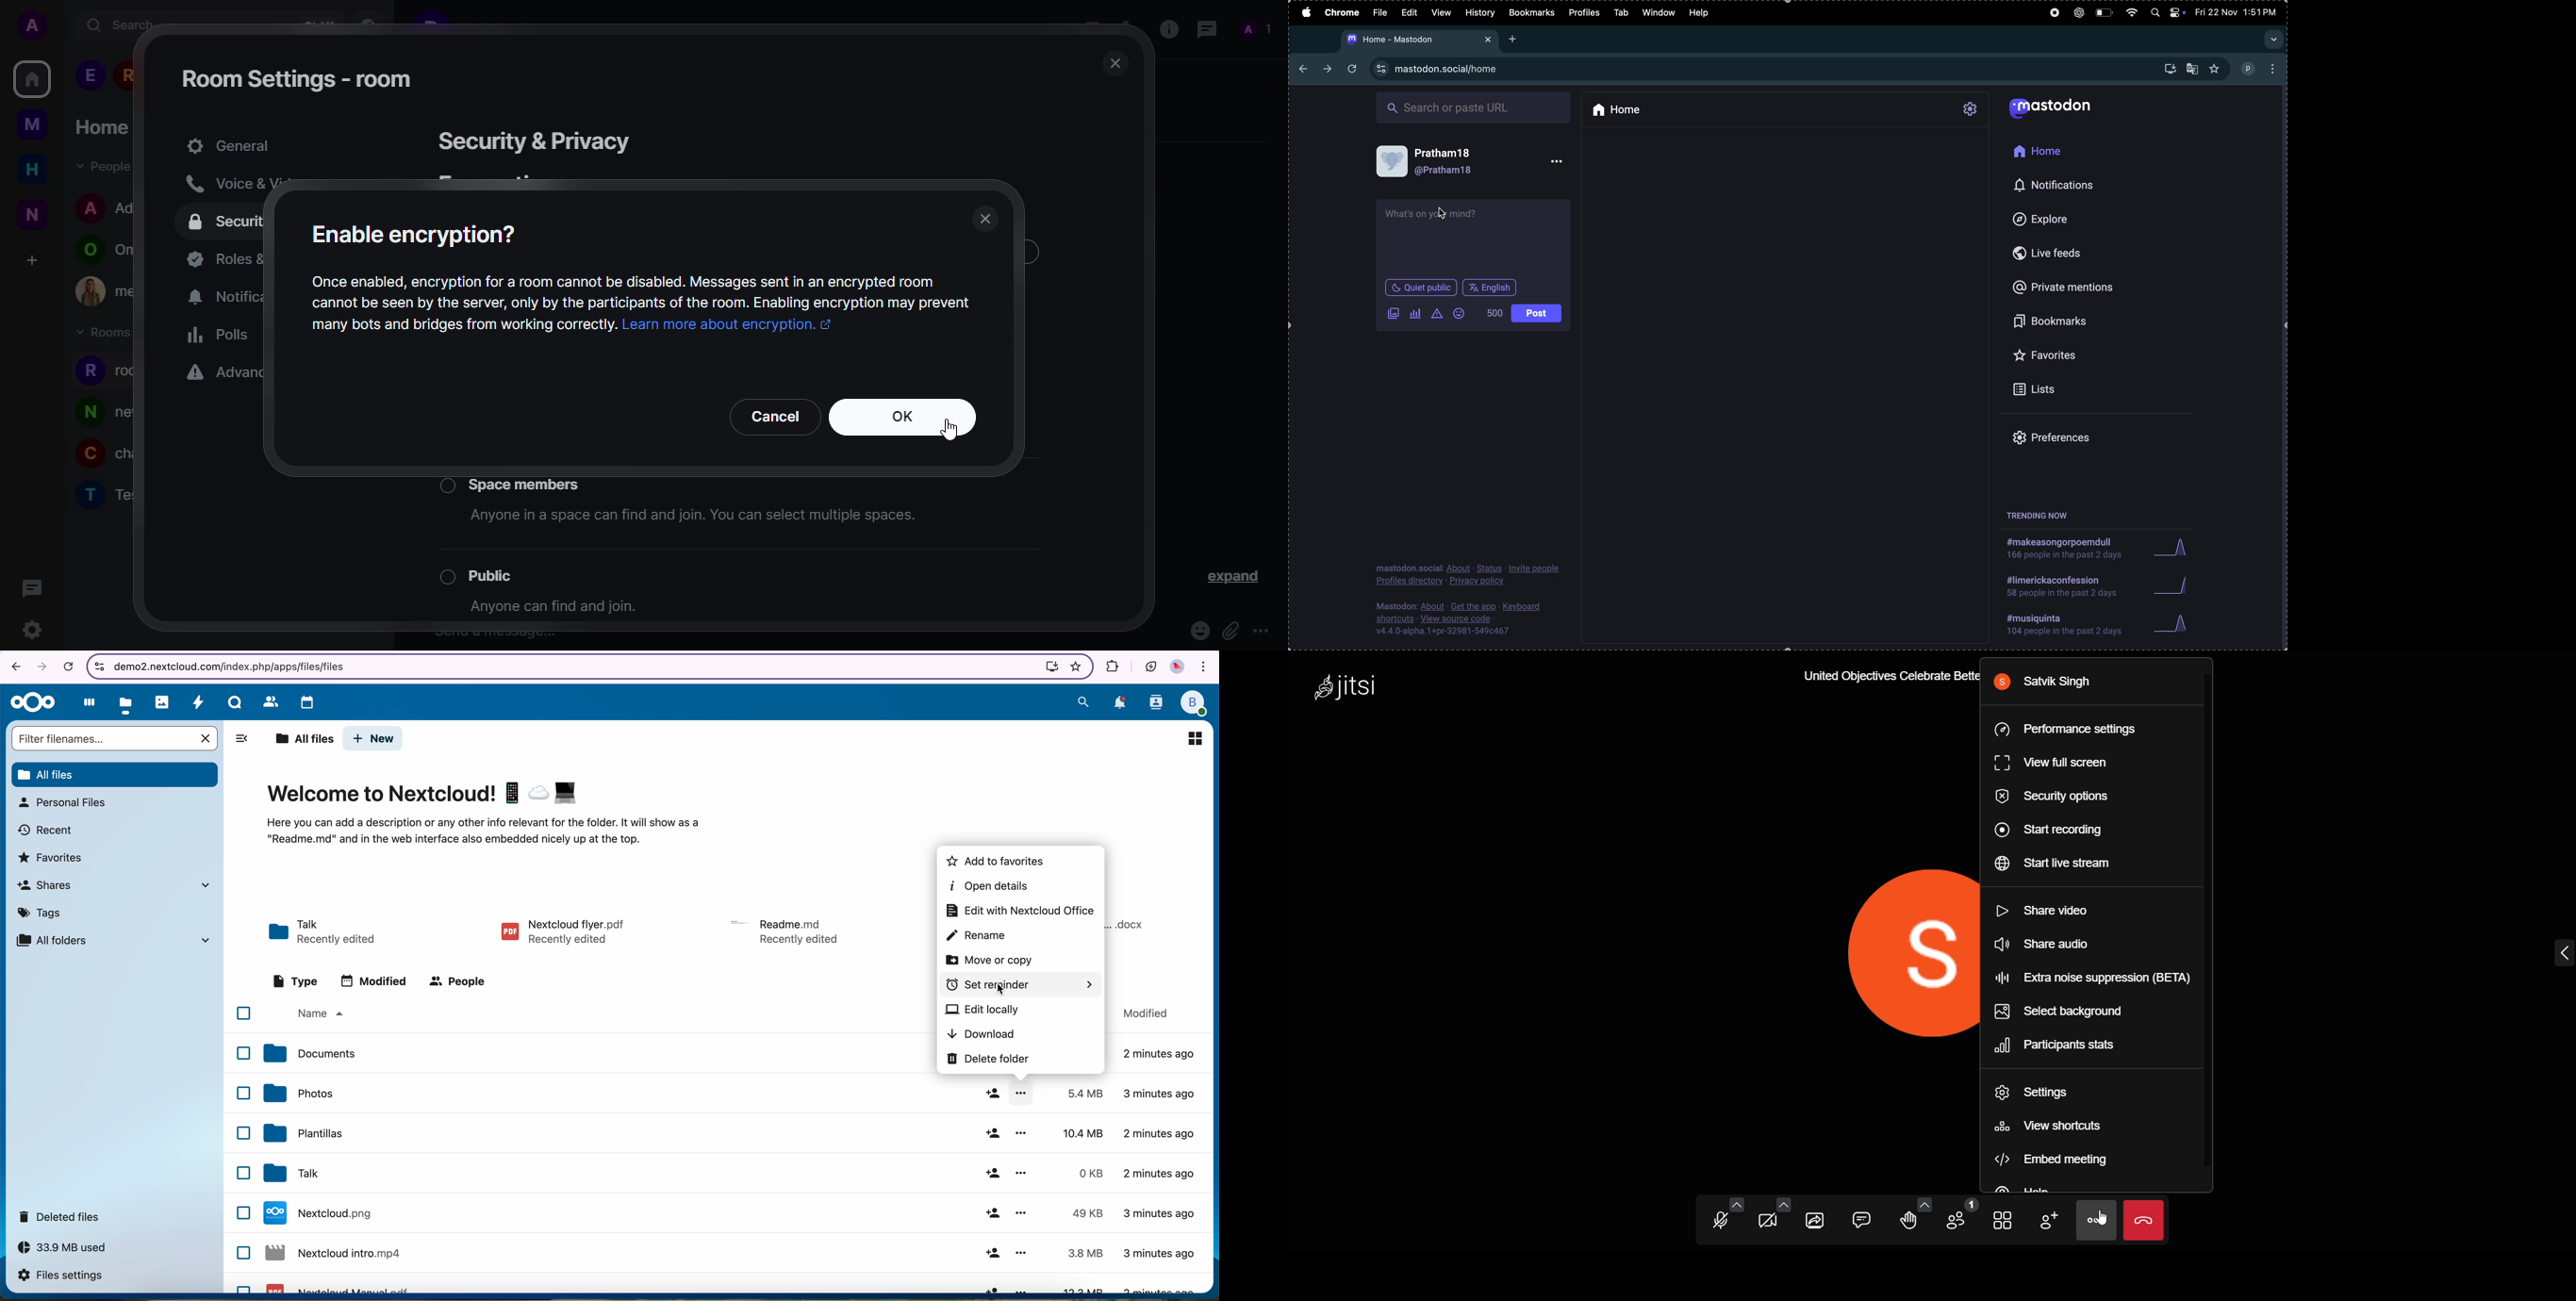  I want to click on 2 minutes ago, so click(1160, 1176).